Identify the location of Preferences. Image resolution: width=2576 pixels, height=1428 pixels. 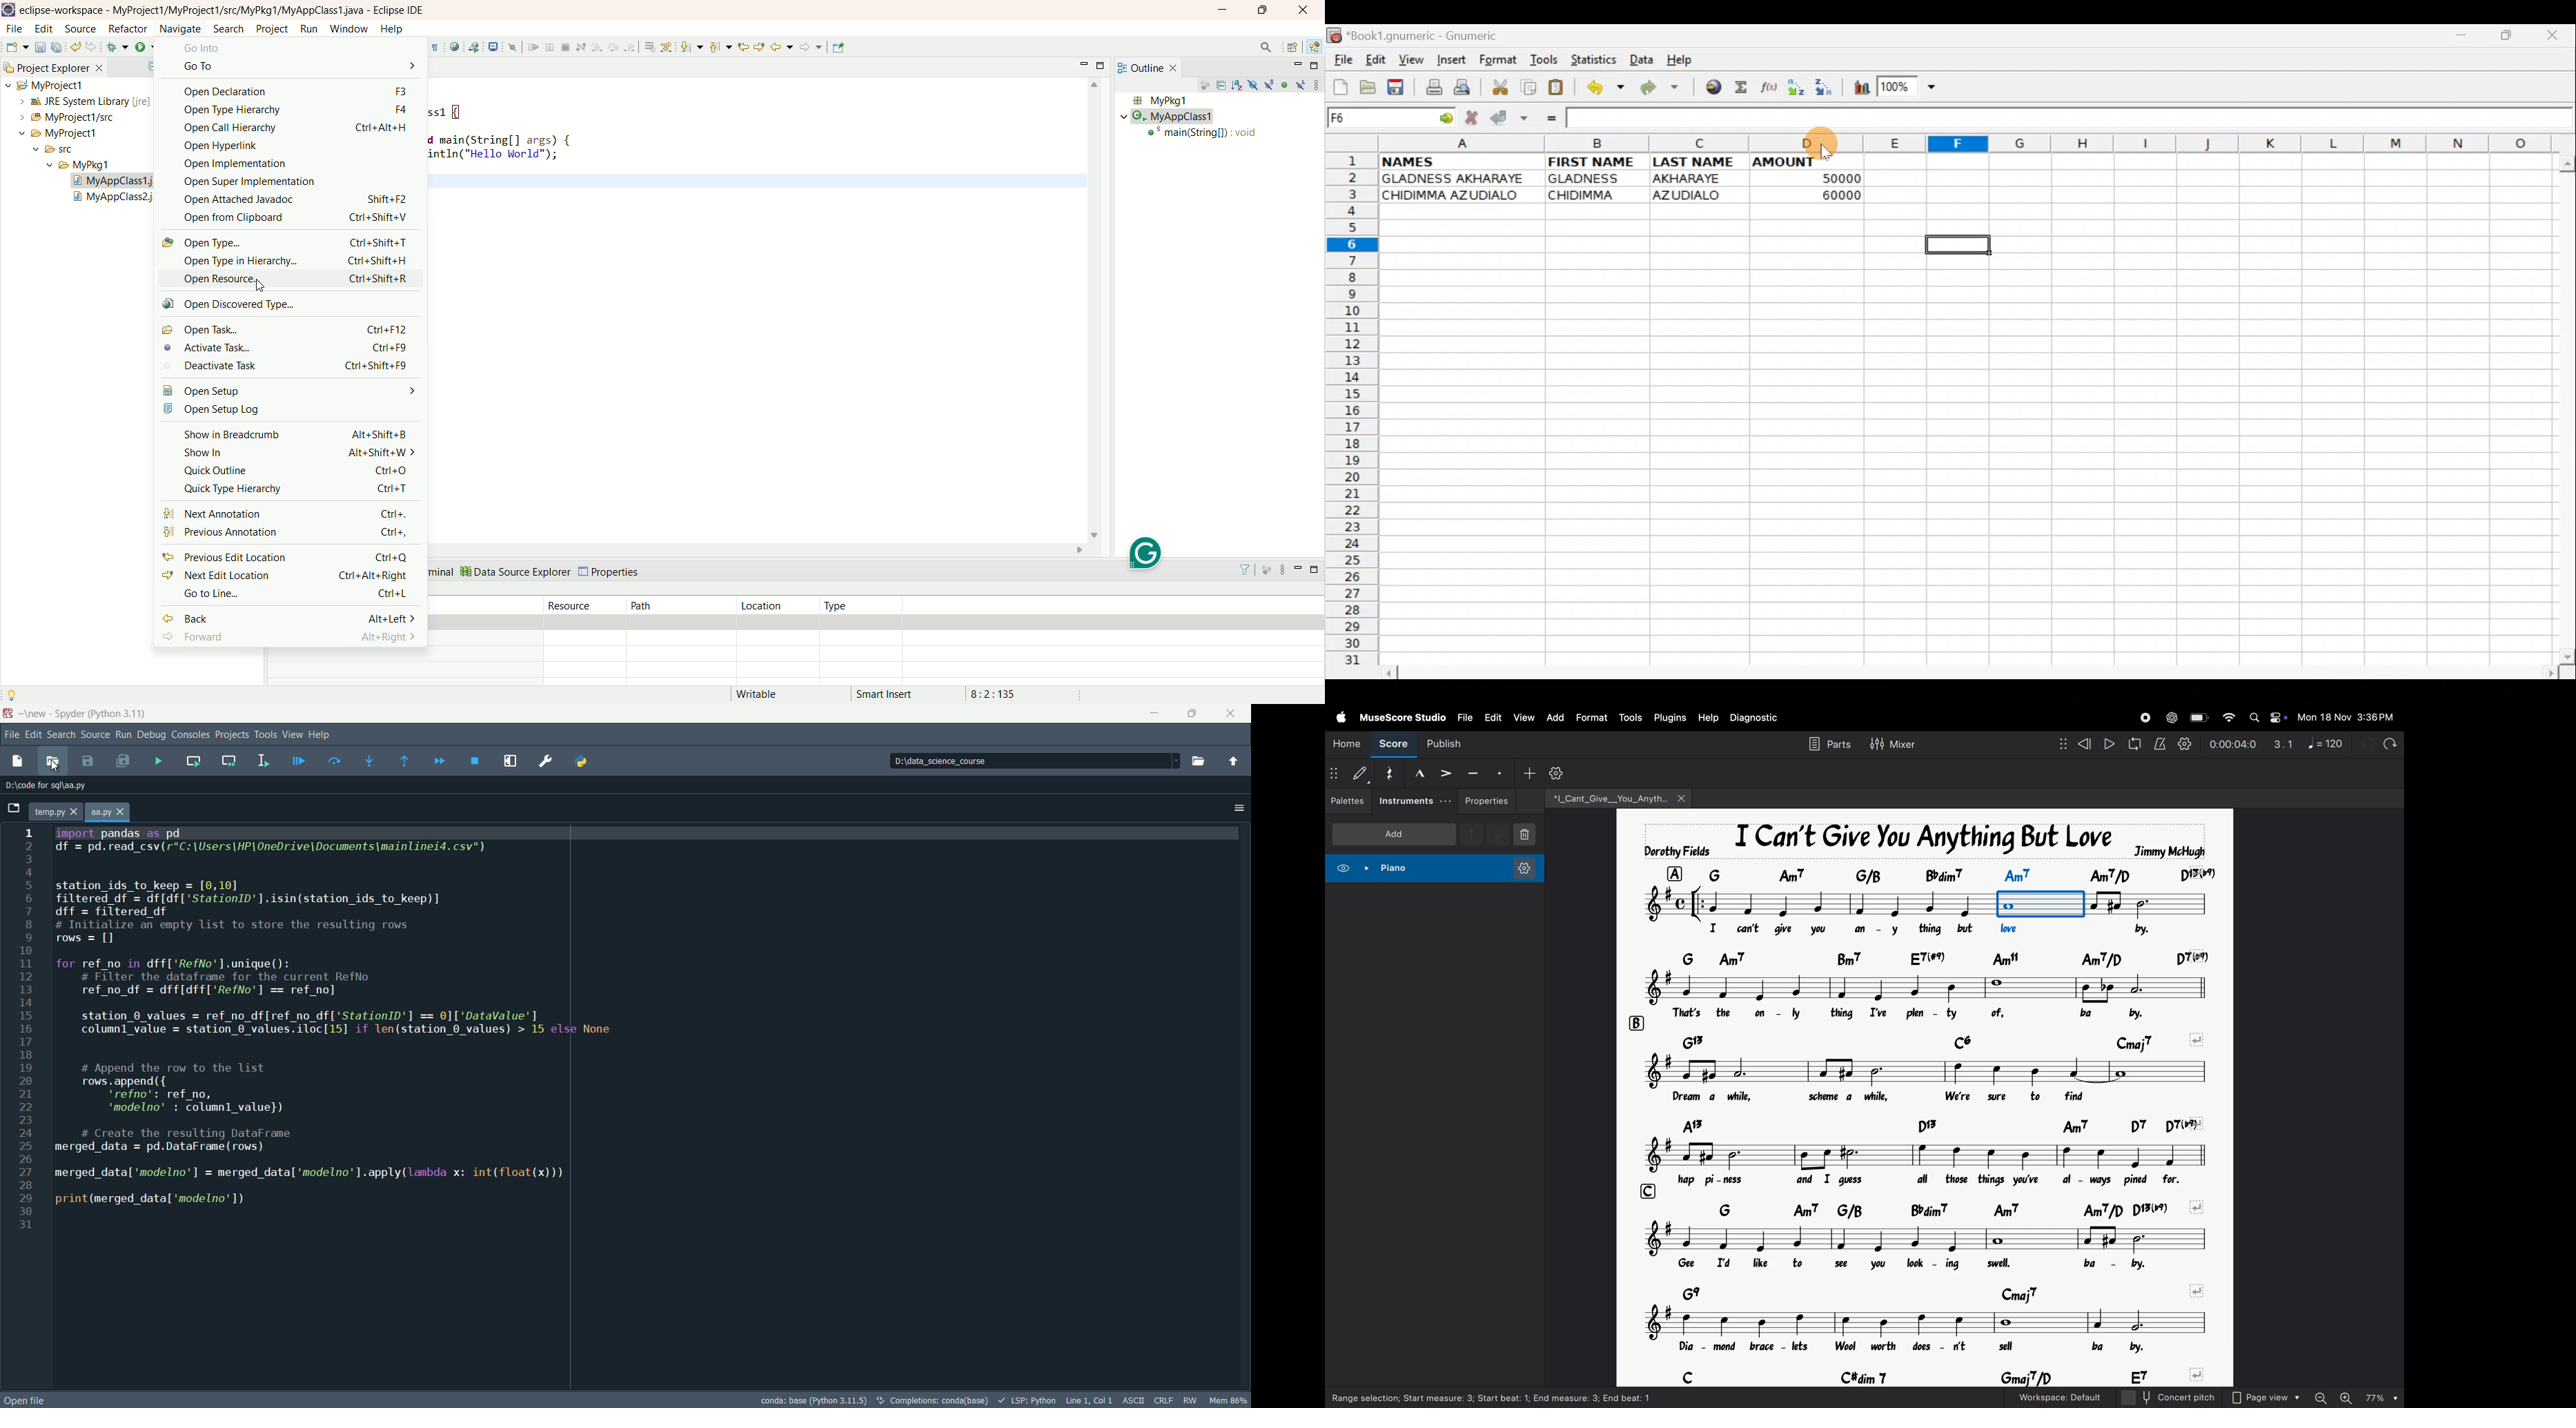
(545, 761).